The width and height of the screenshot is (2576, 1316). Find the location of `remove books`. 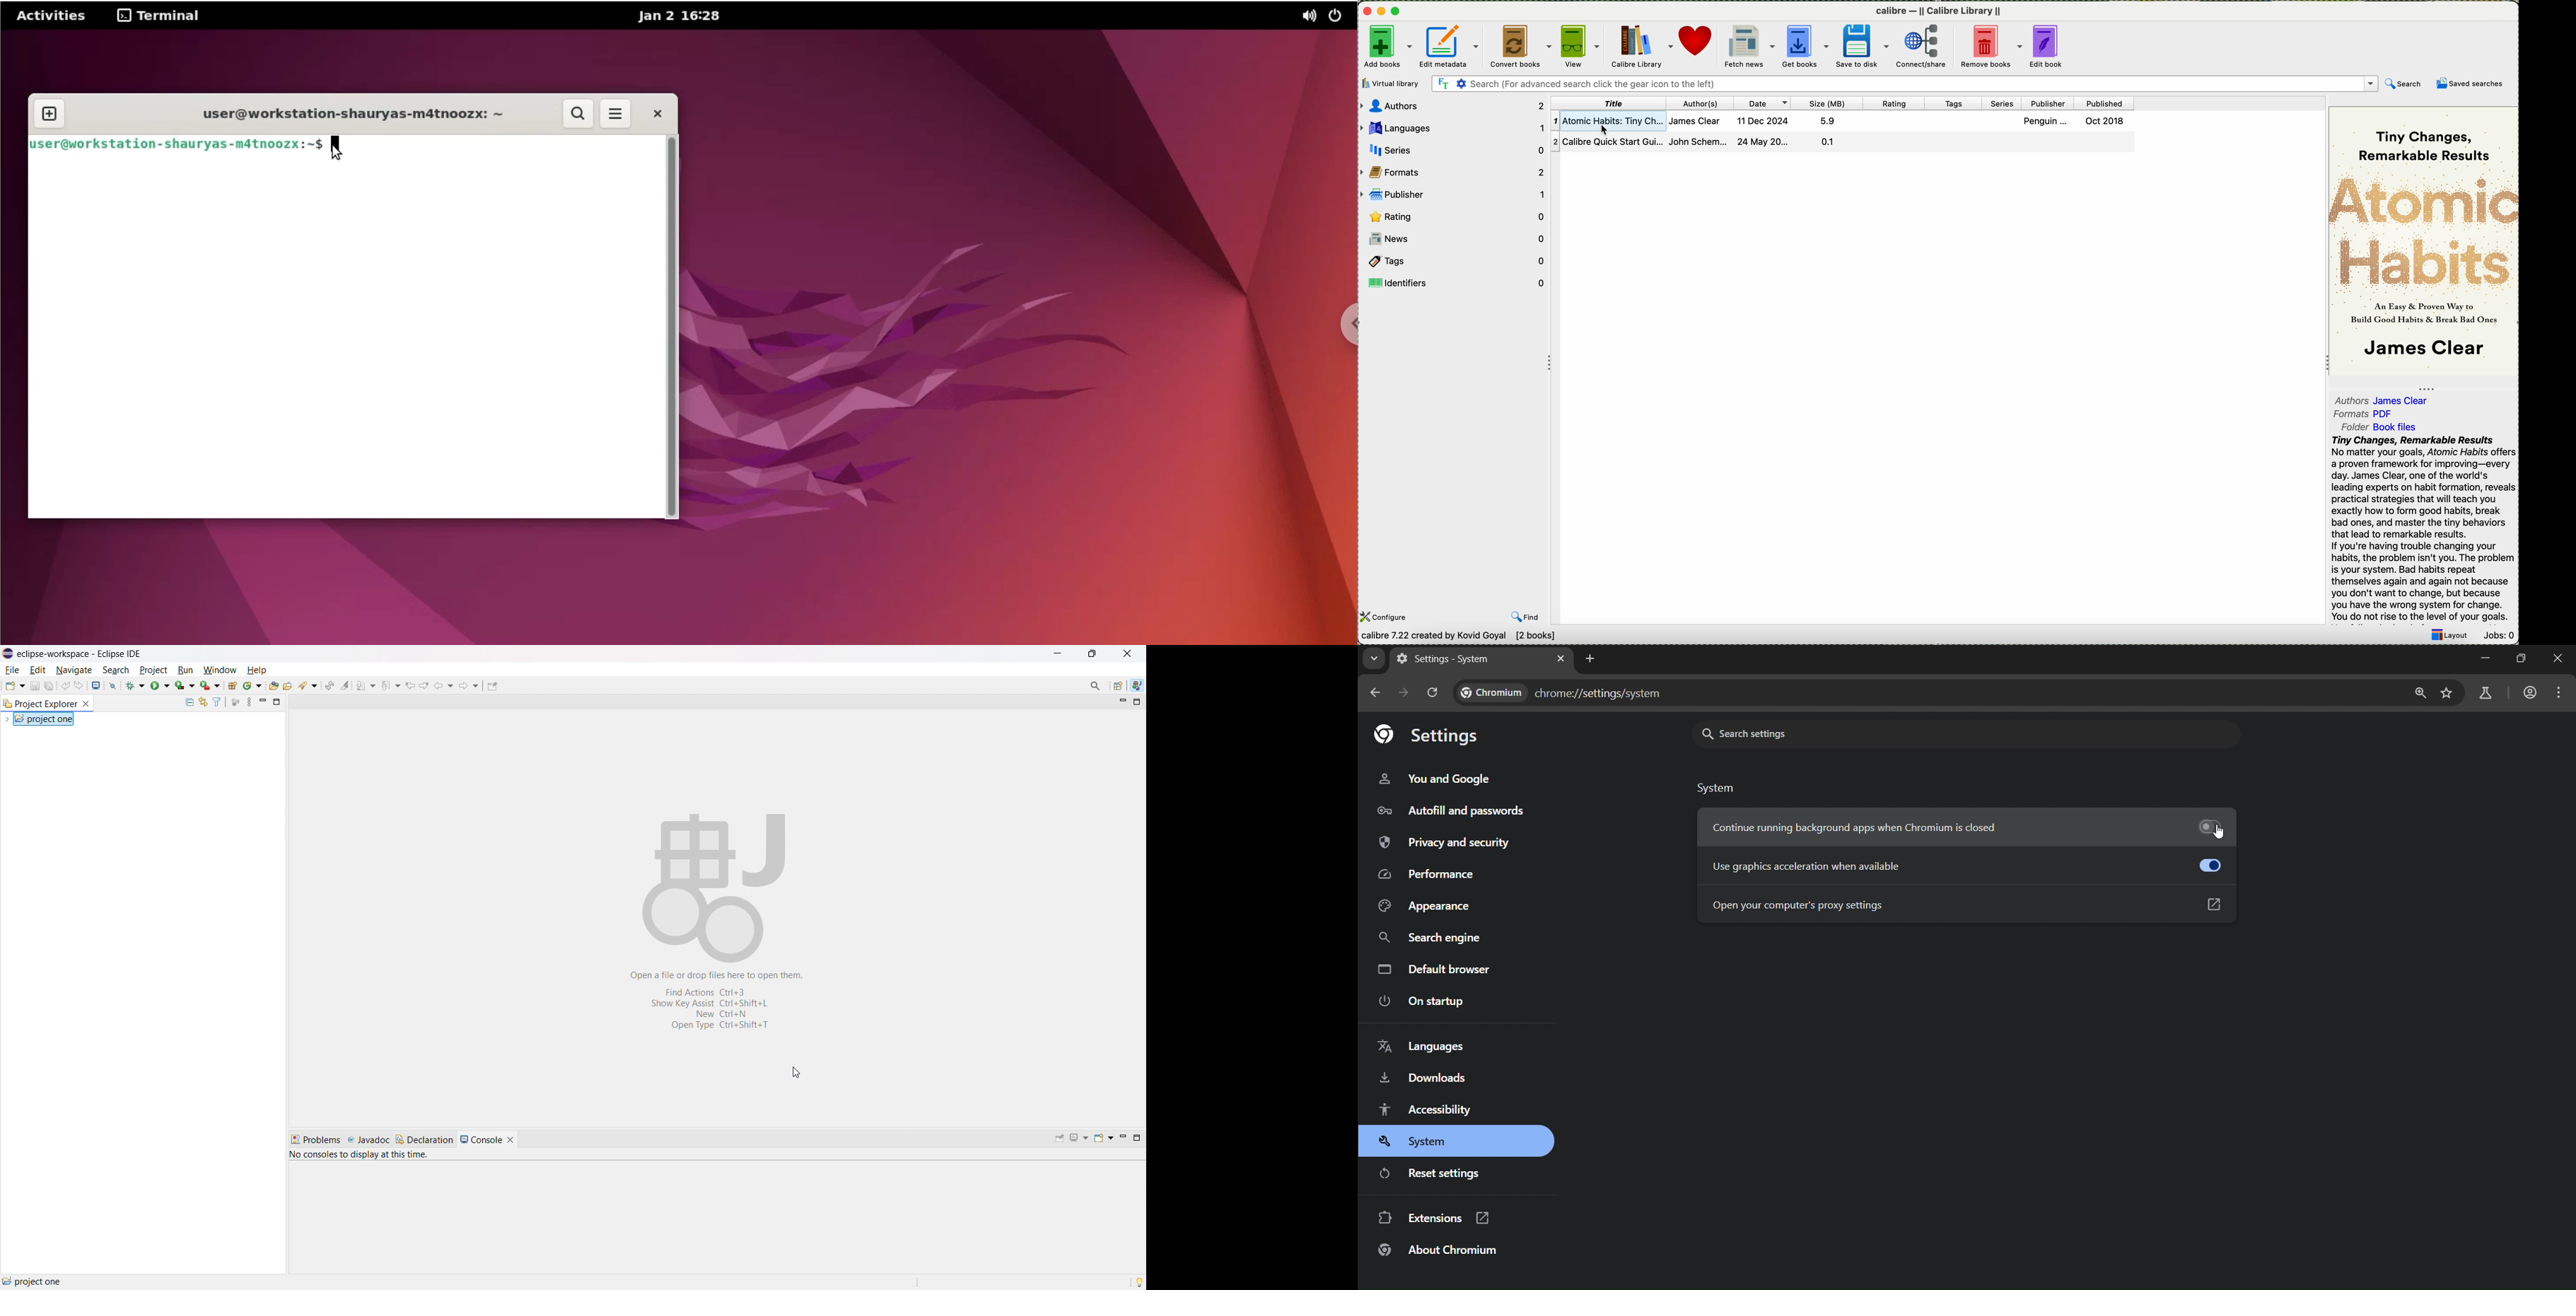

remove books is located at coordinates (1991, 47).